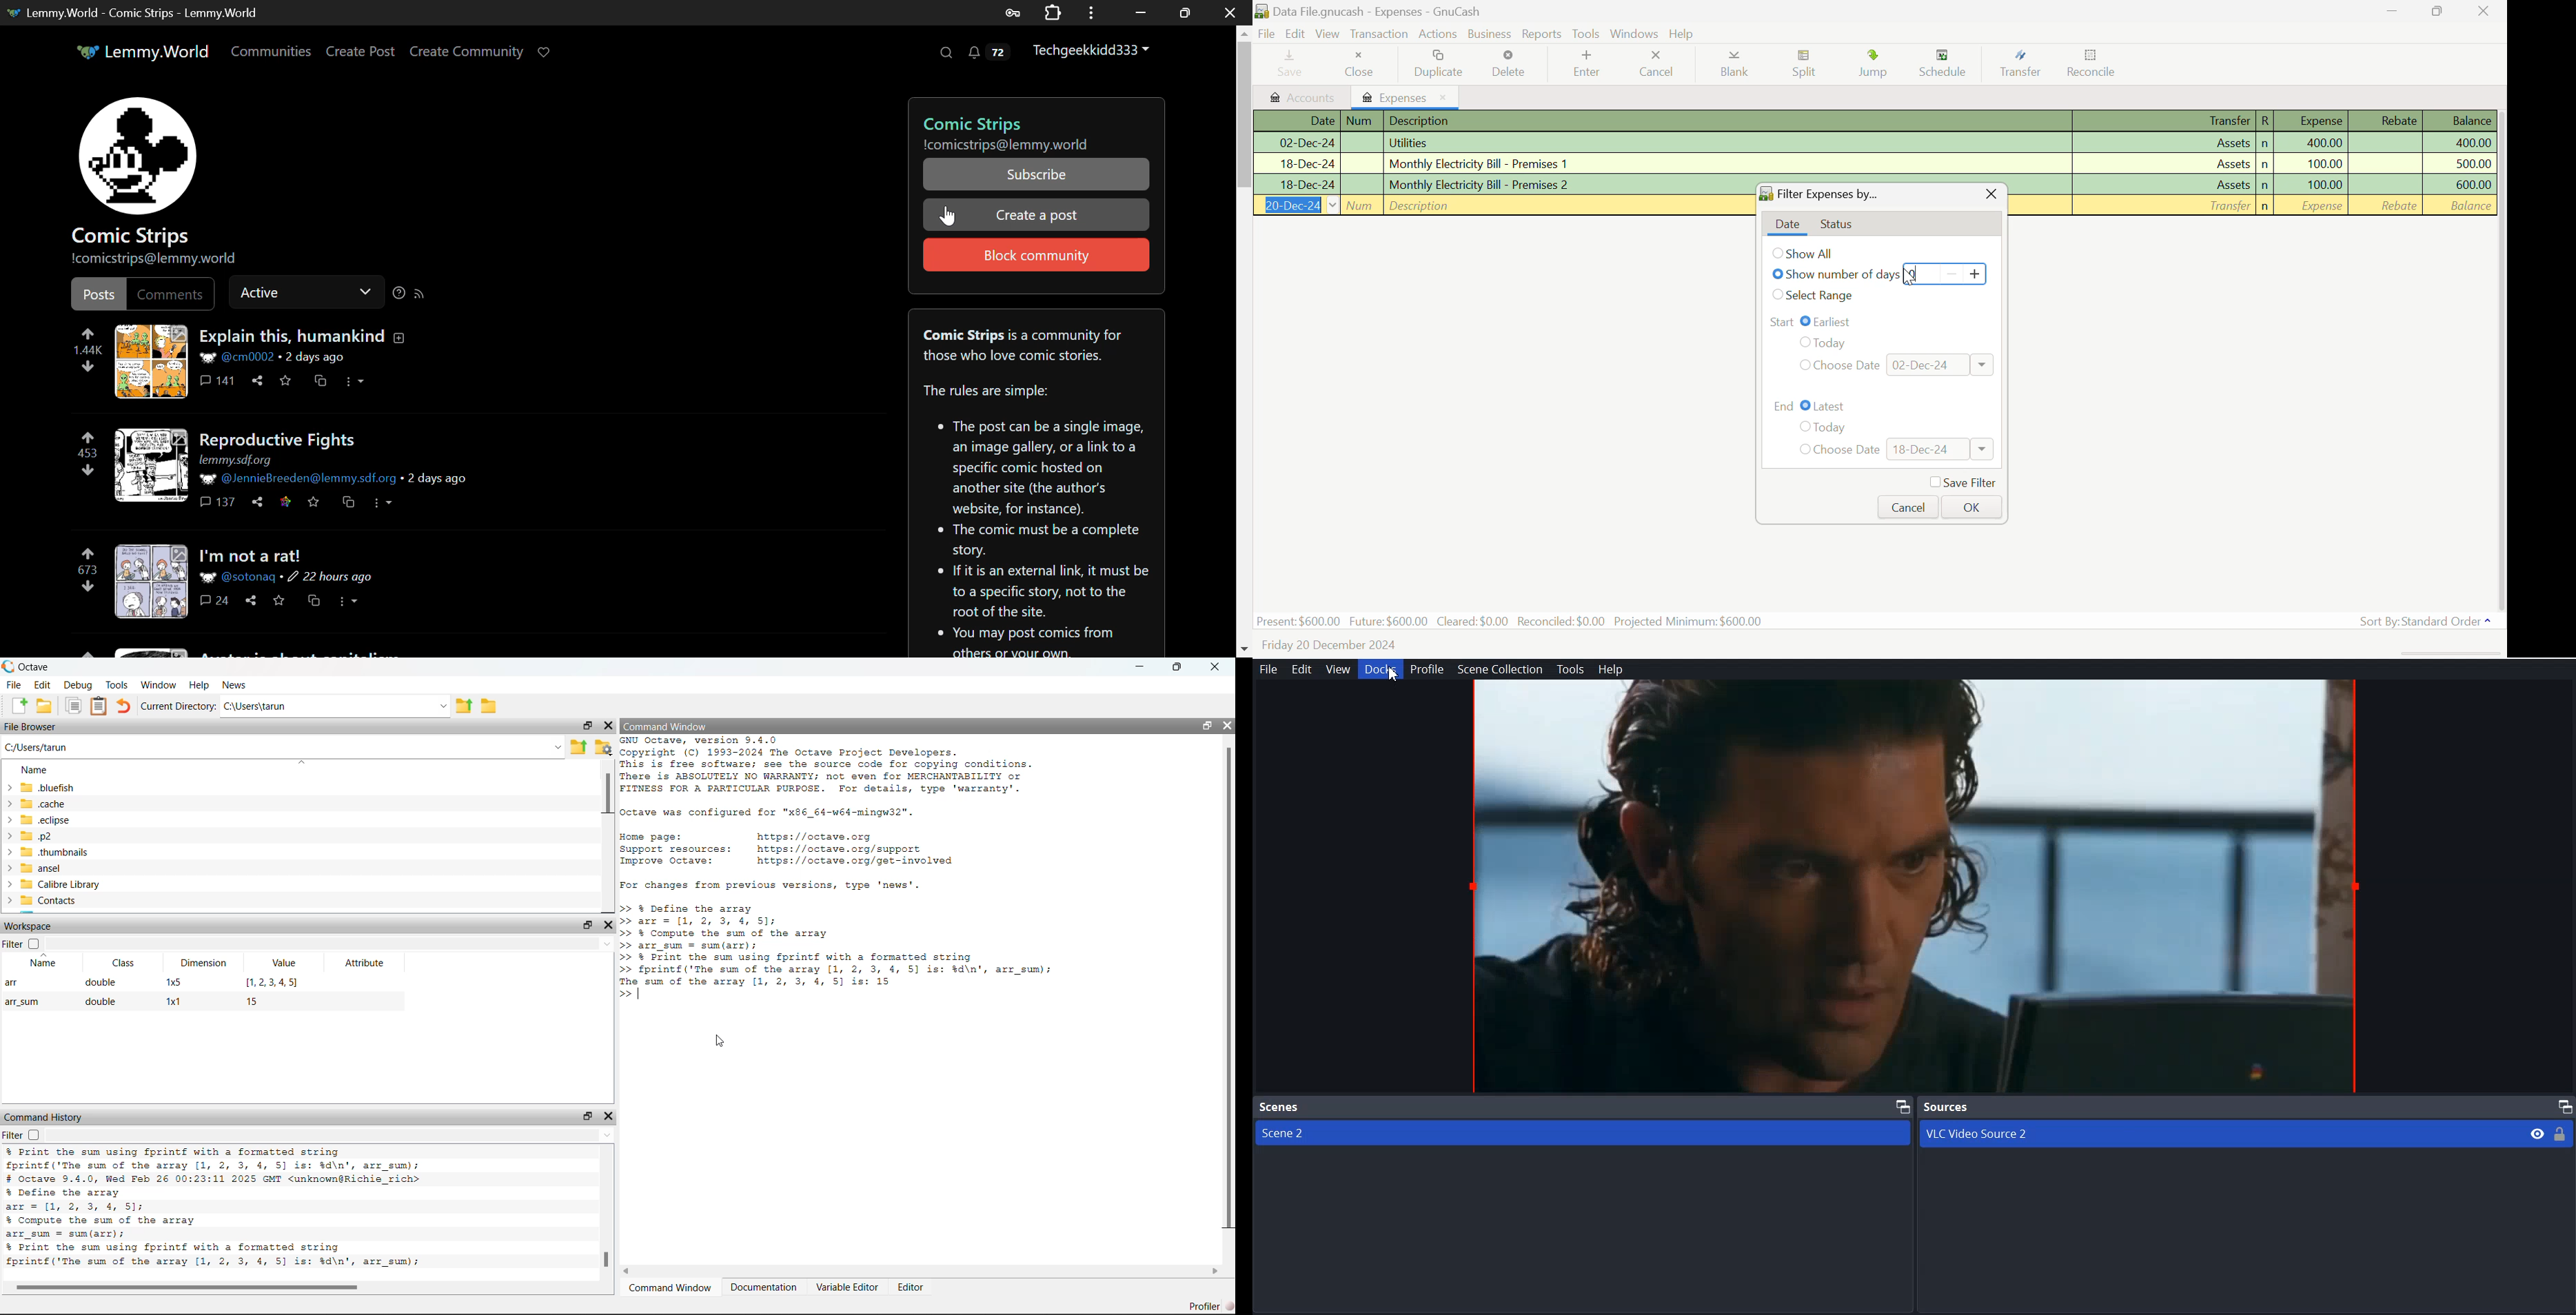 This screenshot has height=1316, width=2576. I want to click on Maximize, so click(1901, 1108).